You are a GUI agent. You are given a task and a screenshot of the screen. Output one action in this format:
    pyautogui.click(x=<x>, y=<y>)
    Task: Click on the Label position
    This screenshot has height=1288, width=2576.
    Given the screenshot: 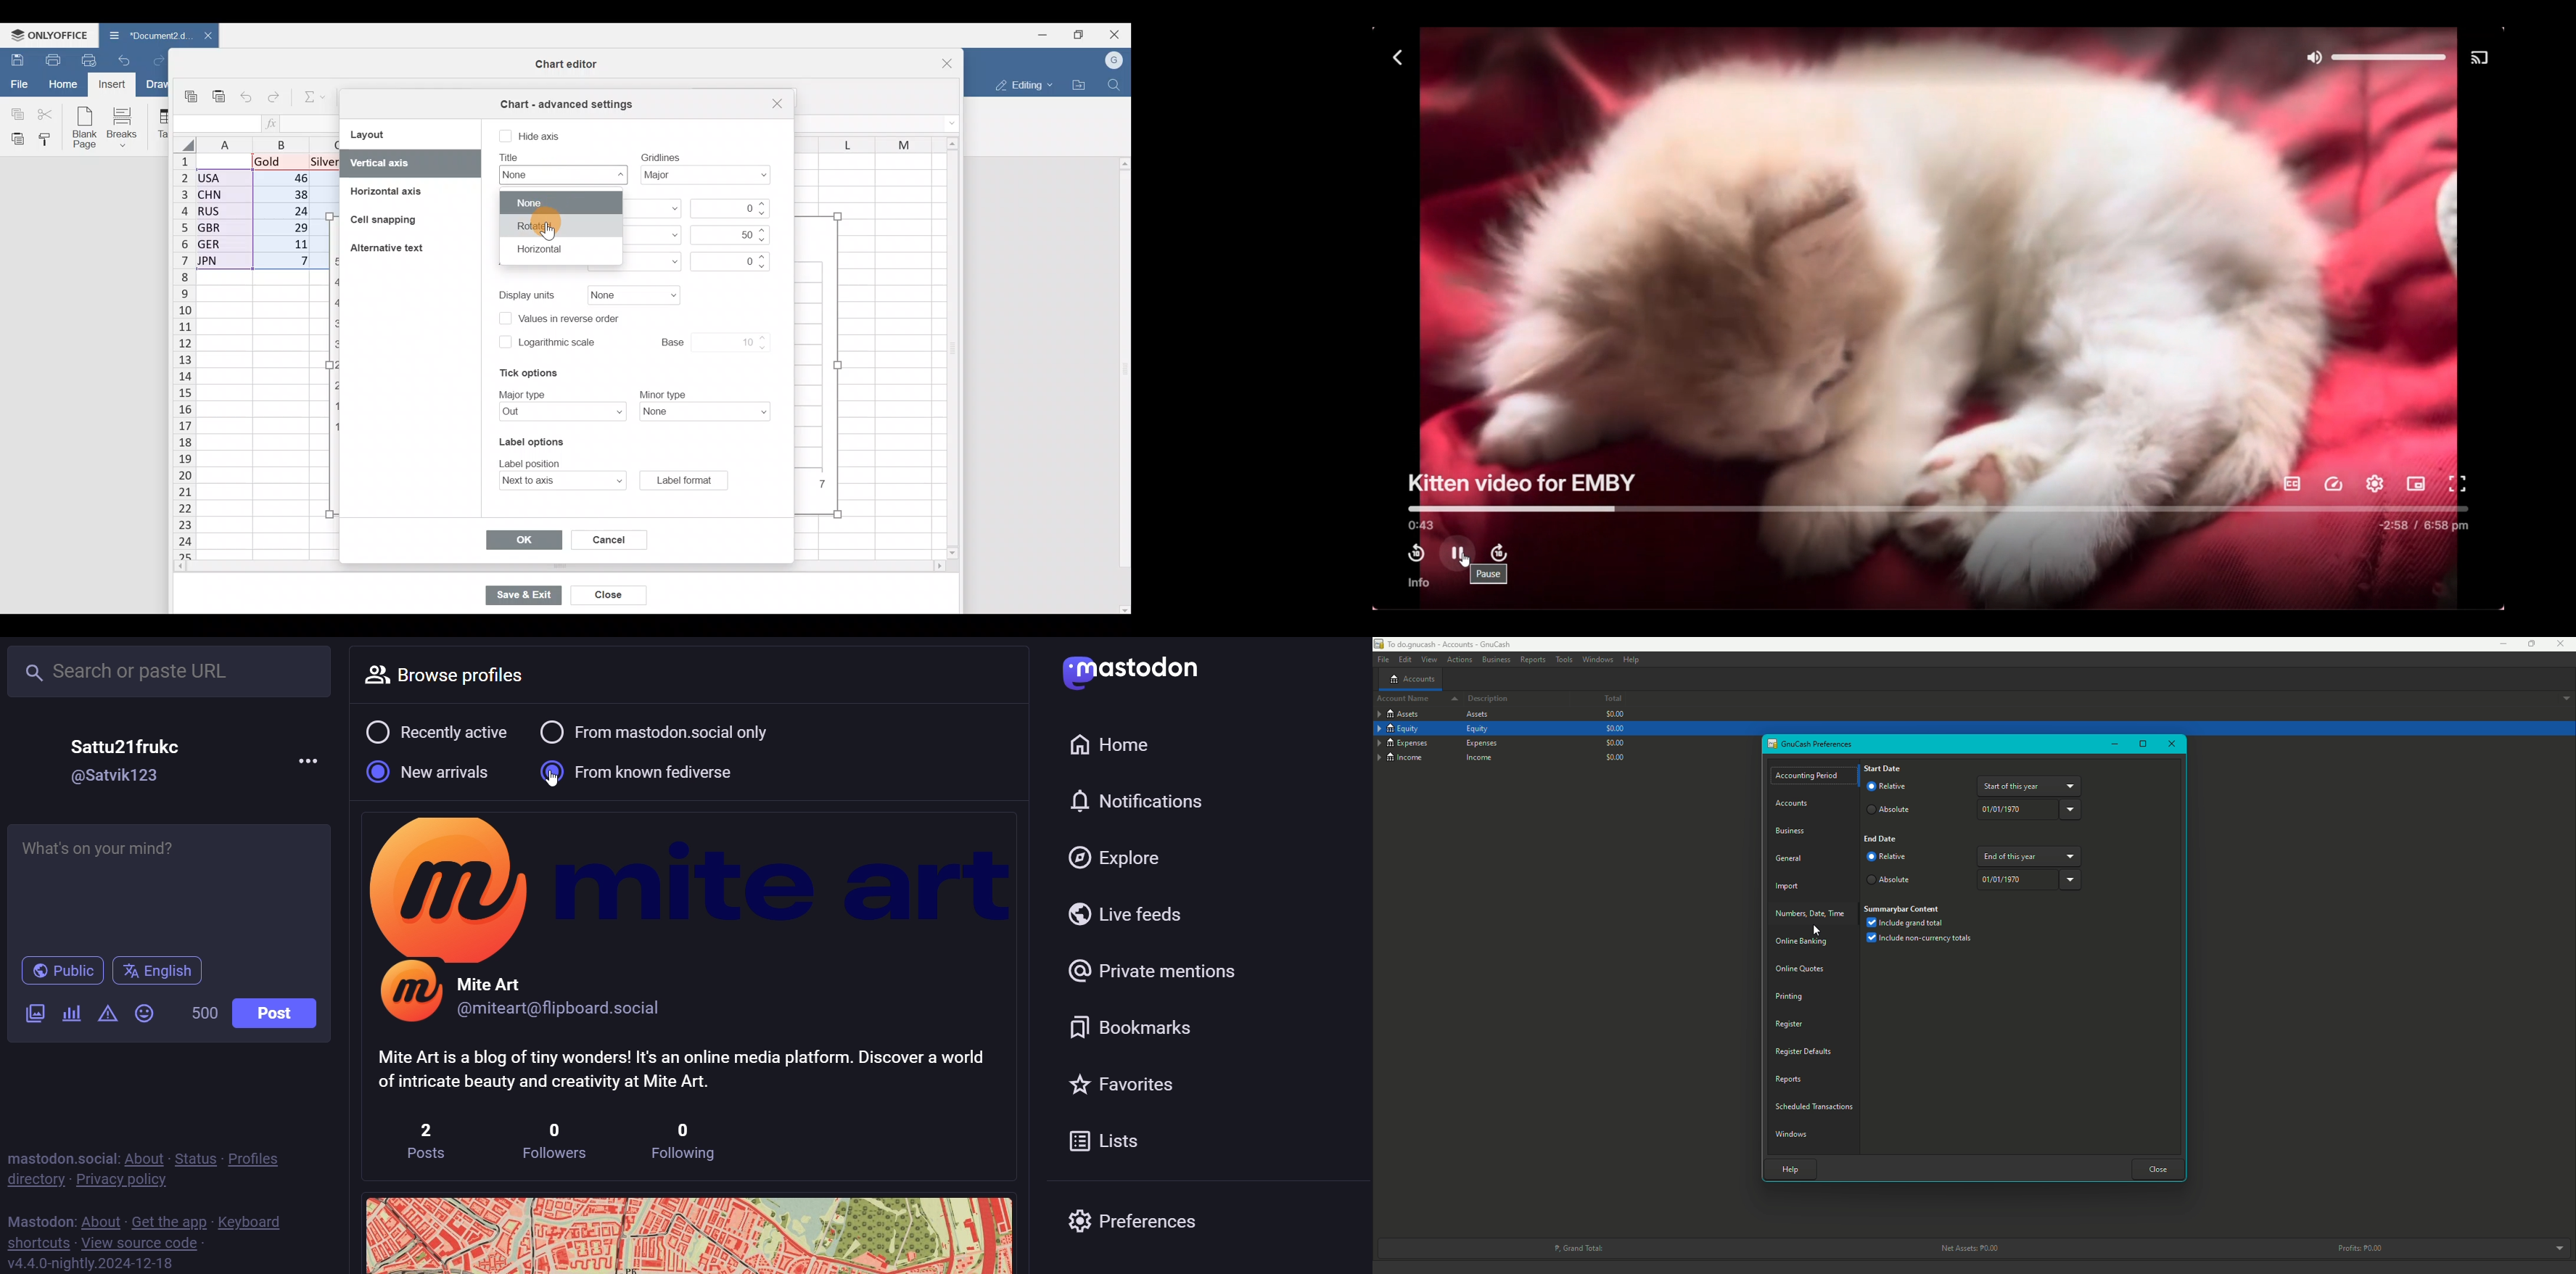 What is the action you would take?
    pyautogui.click(x=560, y=481)
    